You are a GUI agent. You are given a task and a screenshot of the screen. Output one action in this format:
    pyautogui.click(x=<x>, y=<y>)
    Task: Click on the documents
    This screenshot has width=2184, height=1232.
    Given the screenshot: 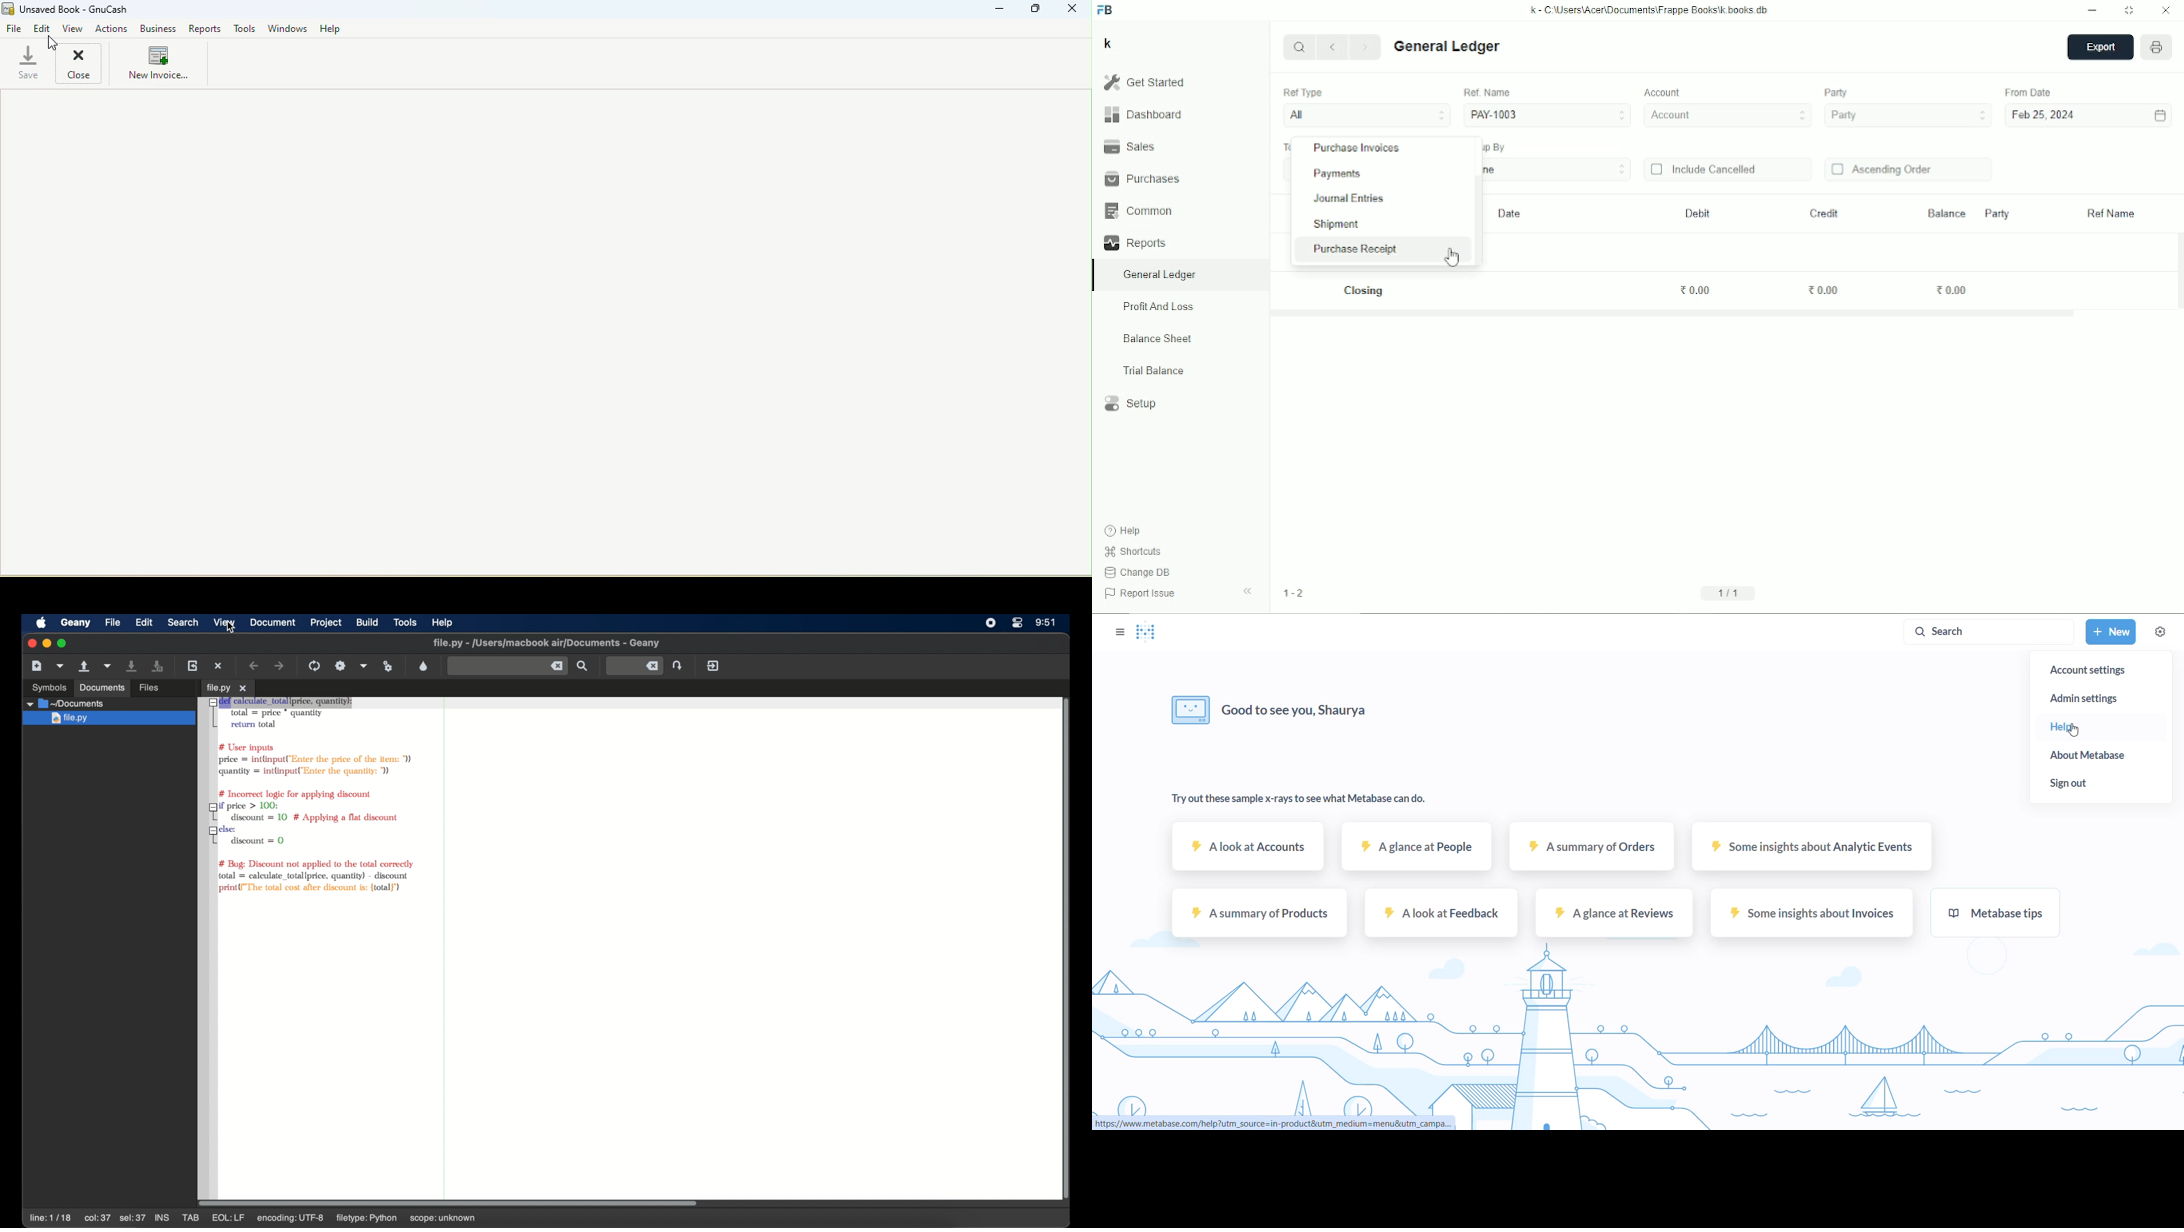 What is the action you would take?
    pyautogui.click(x=65, y=704)
    